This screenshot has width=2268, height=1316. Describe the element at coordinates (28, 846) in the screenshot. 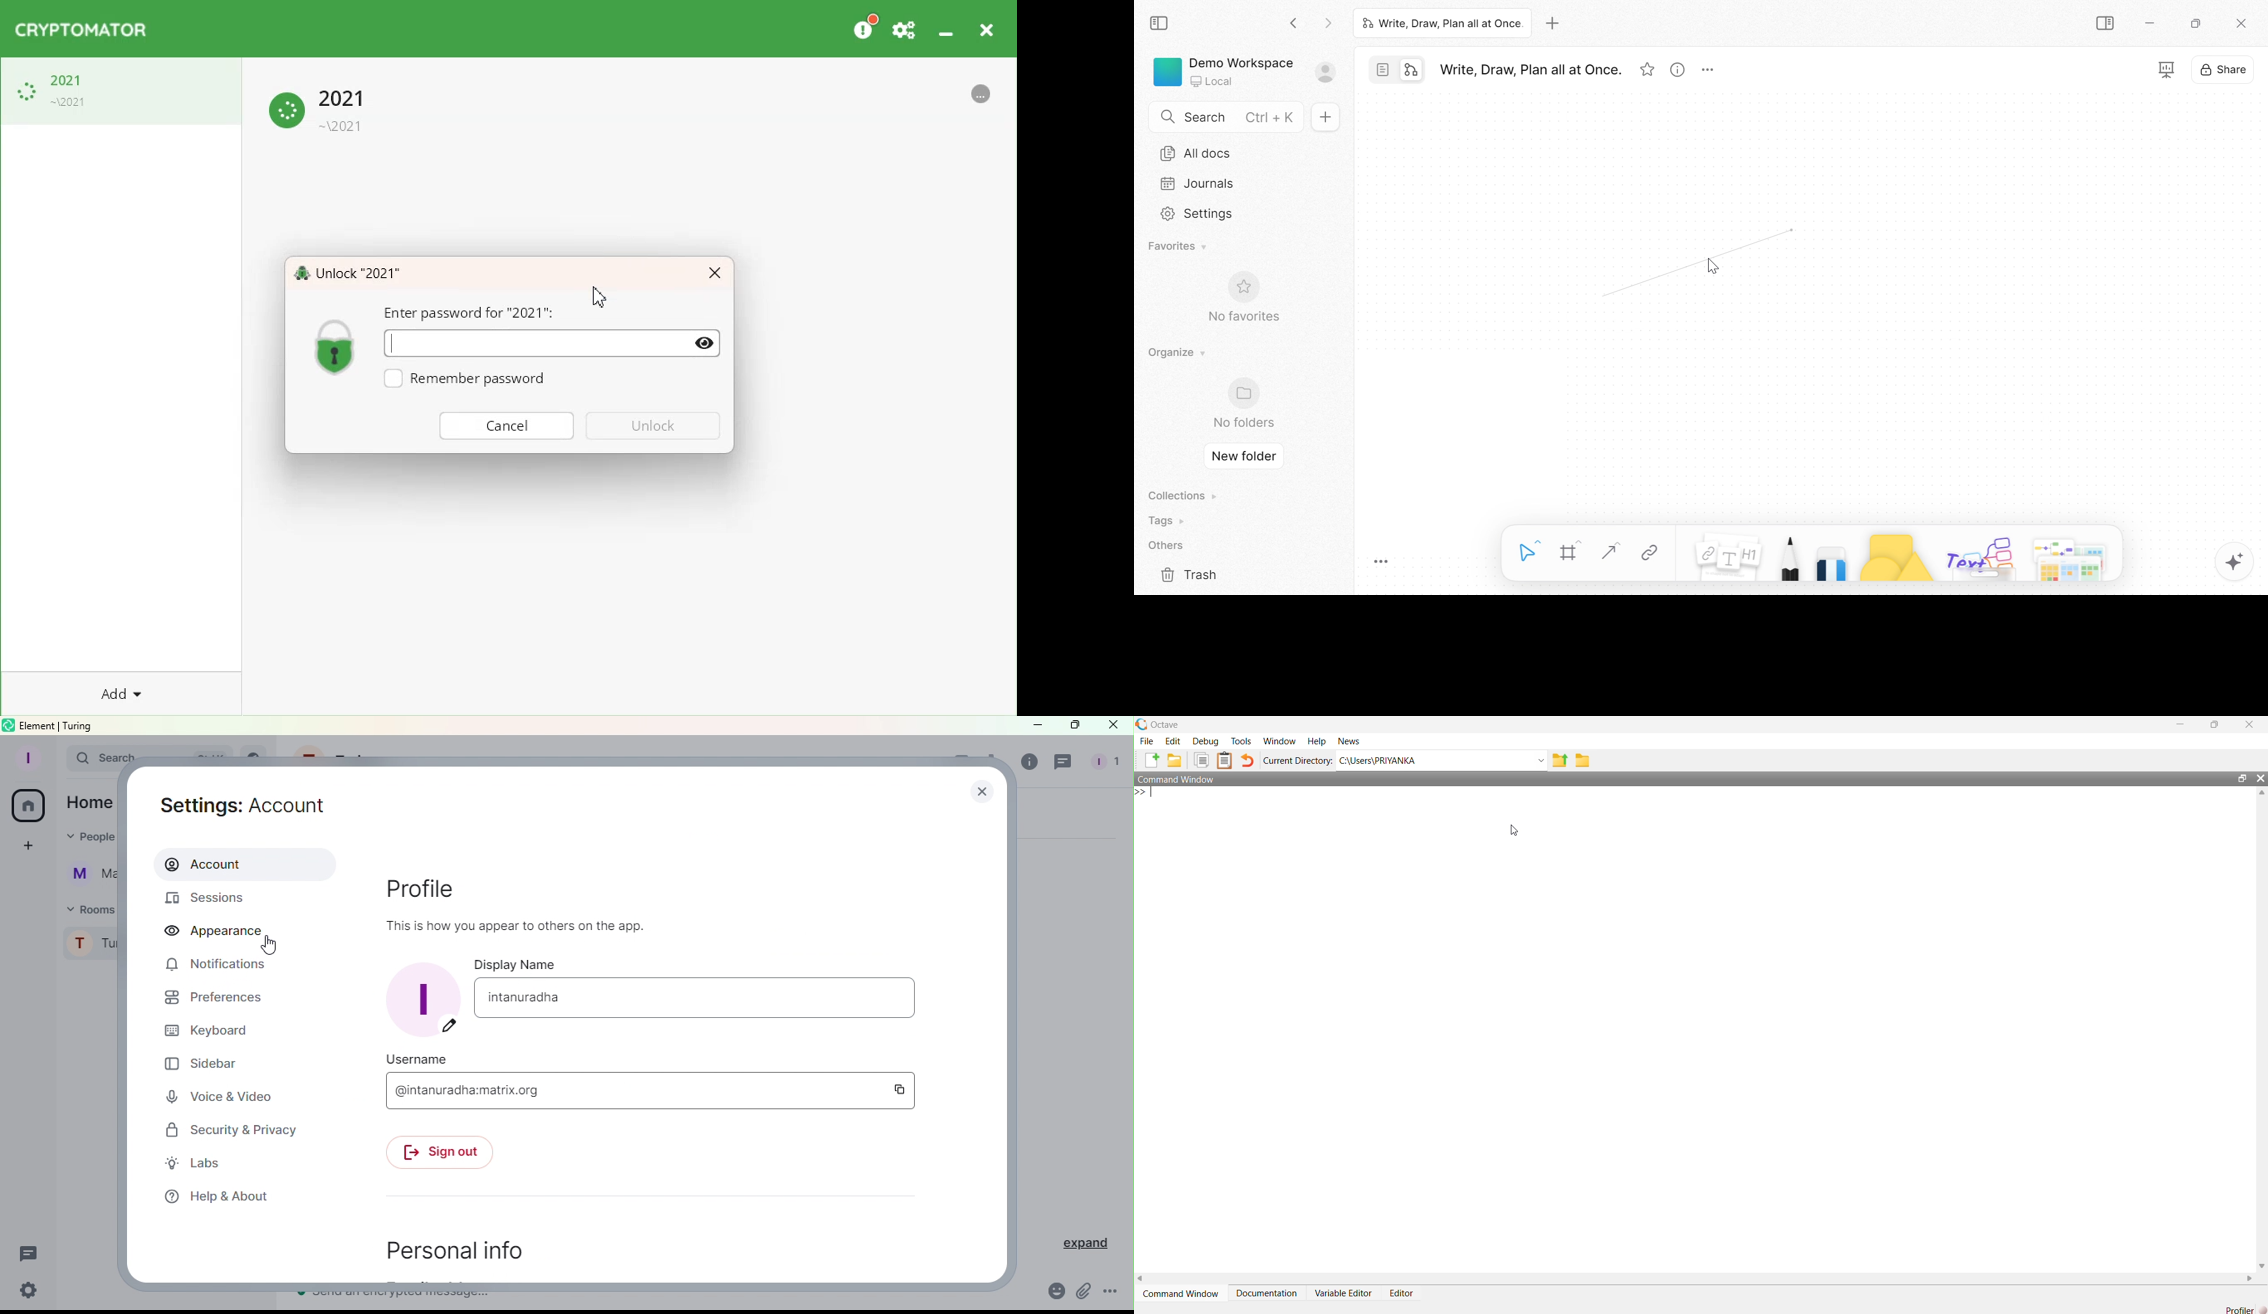

I see `Create a space` at that location.